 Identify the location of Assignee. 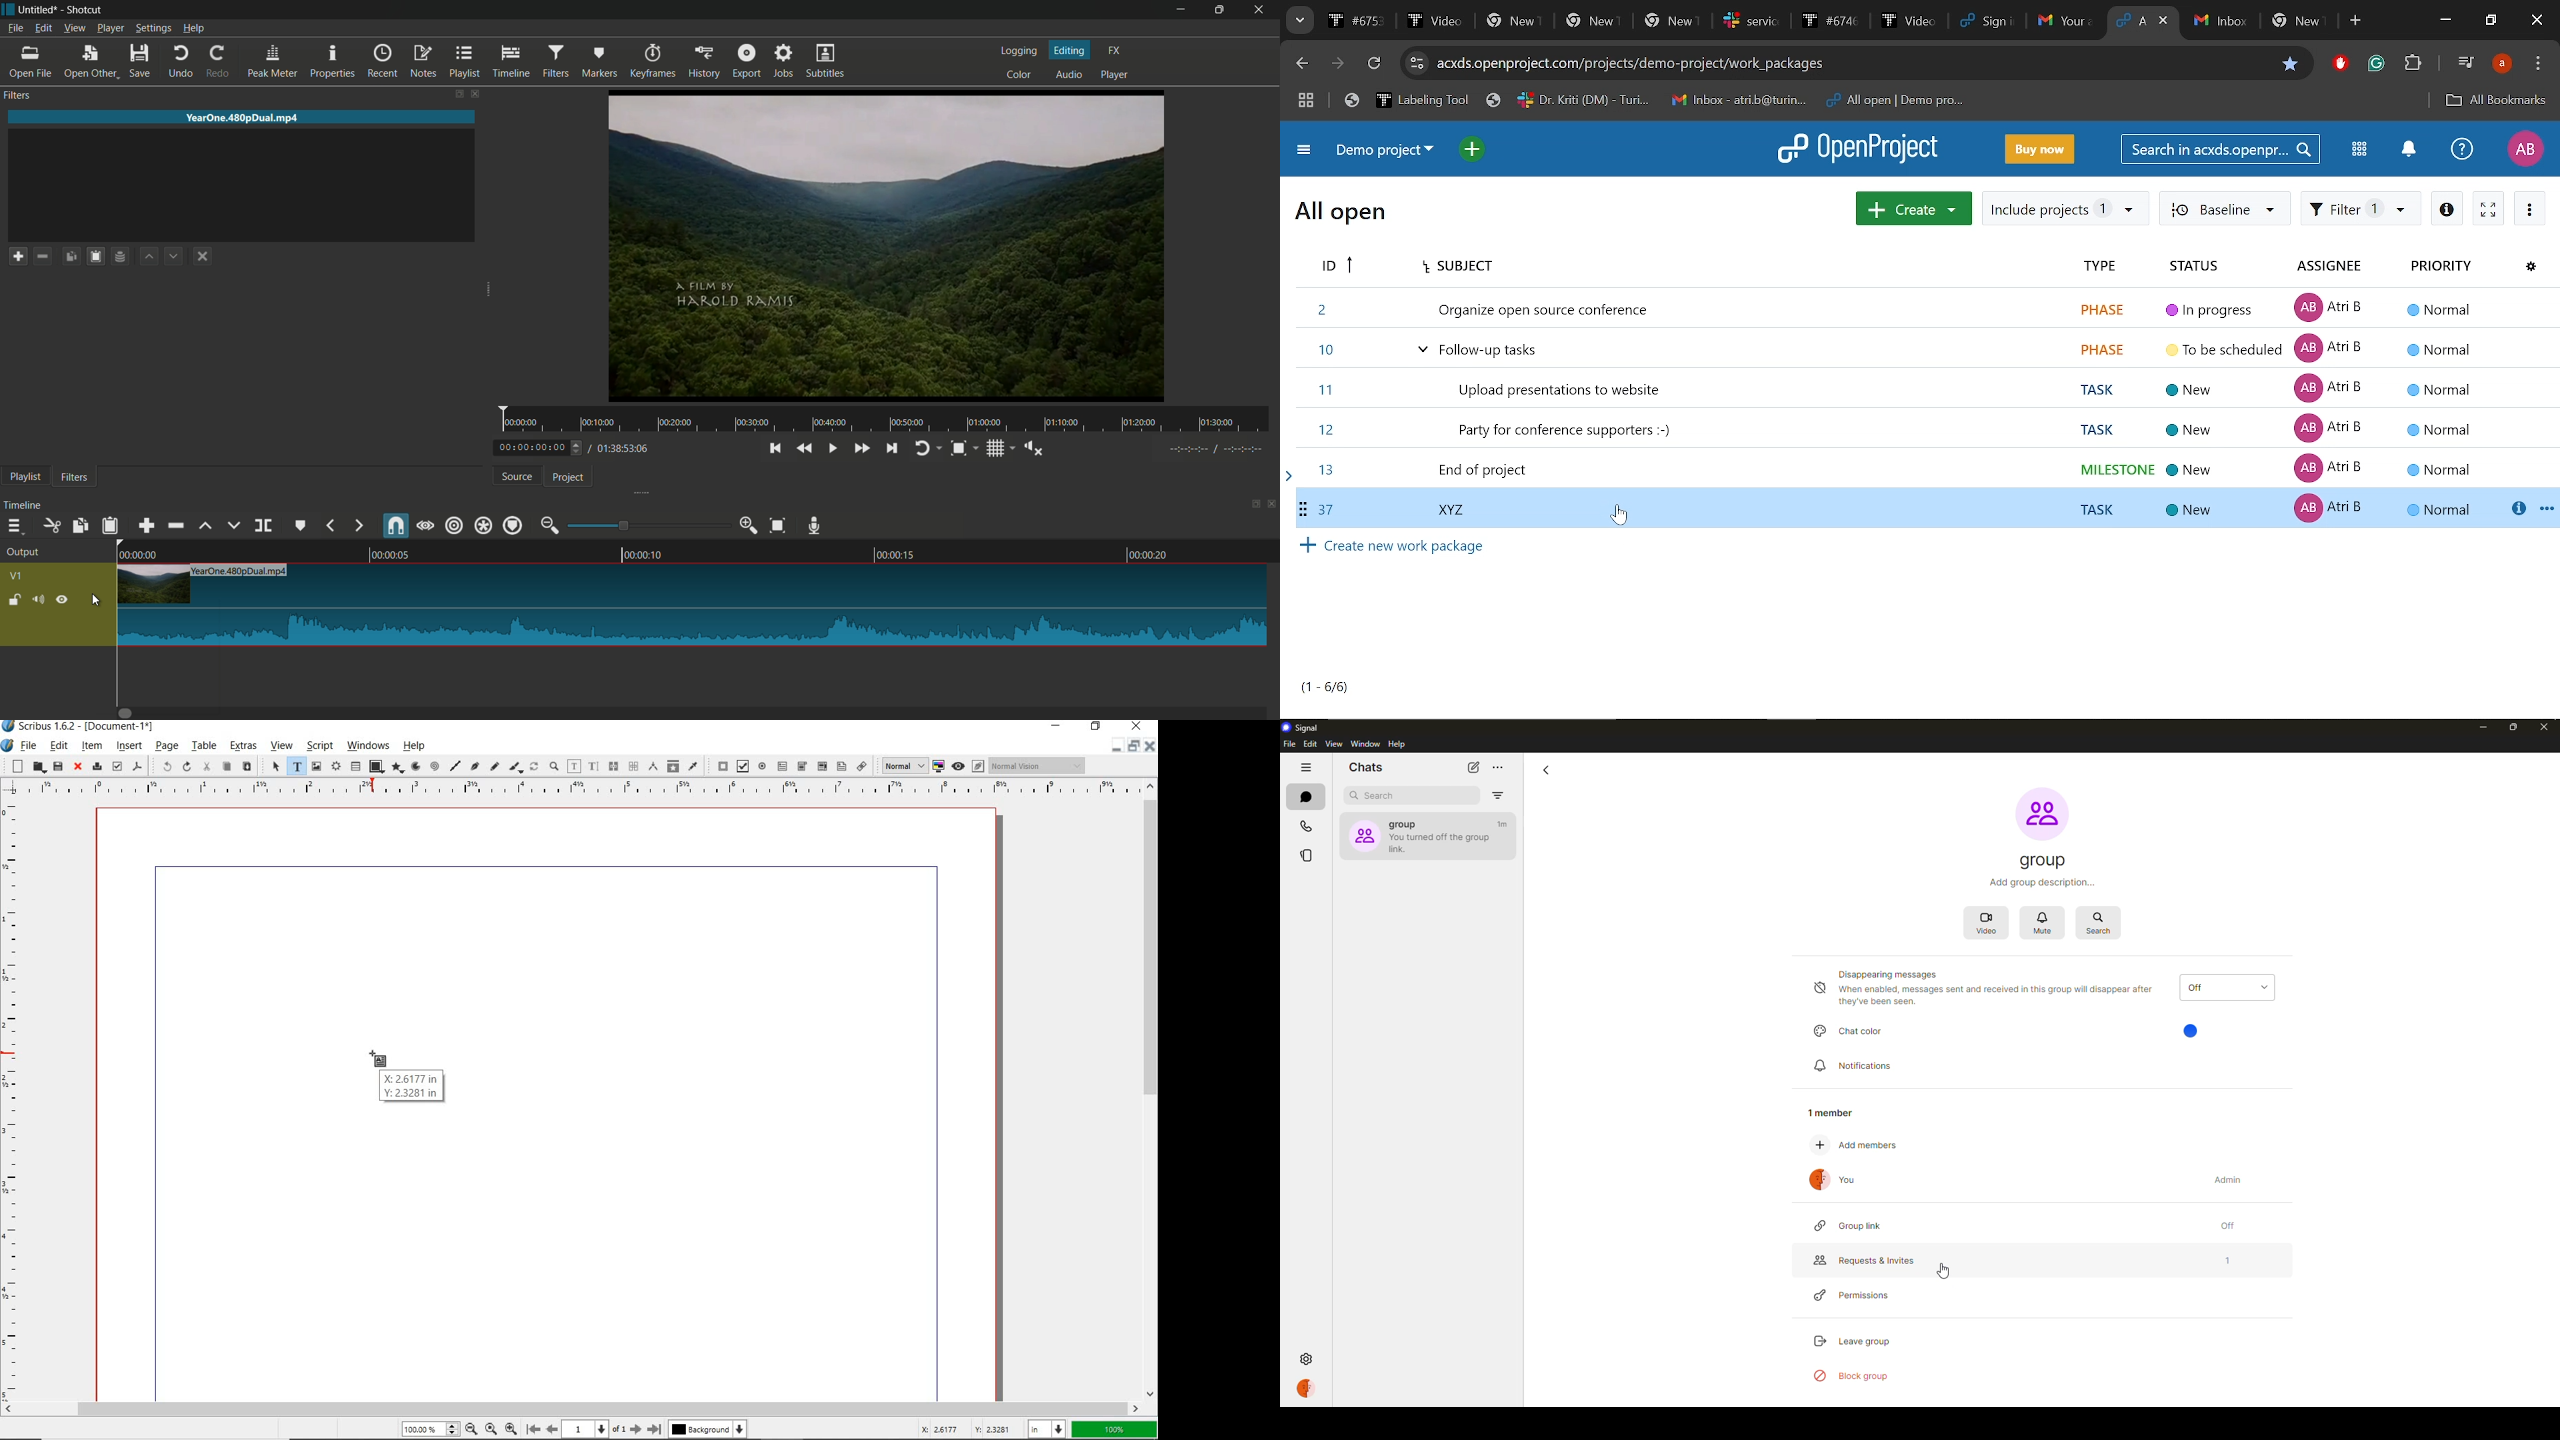
(2332, 268).